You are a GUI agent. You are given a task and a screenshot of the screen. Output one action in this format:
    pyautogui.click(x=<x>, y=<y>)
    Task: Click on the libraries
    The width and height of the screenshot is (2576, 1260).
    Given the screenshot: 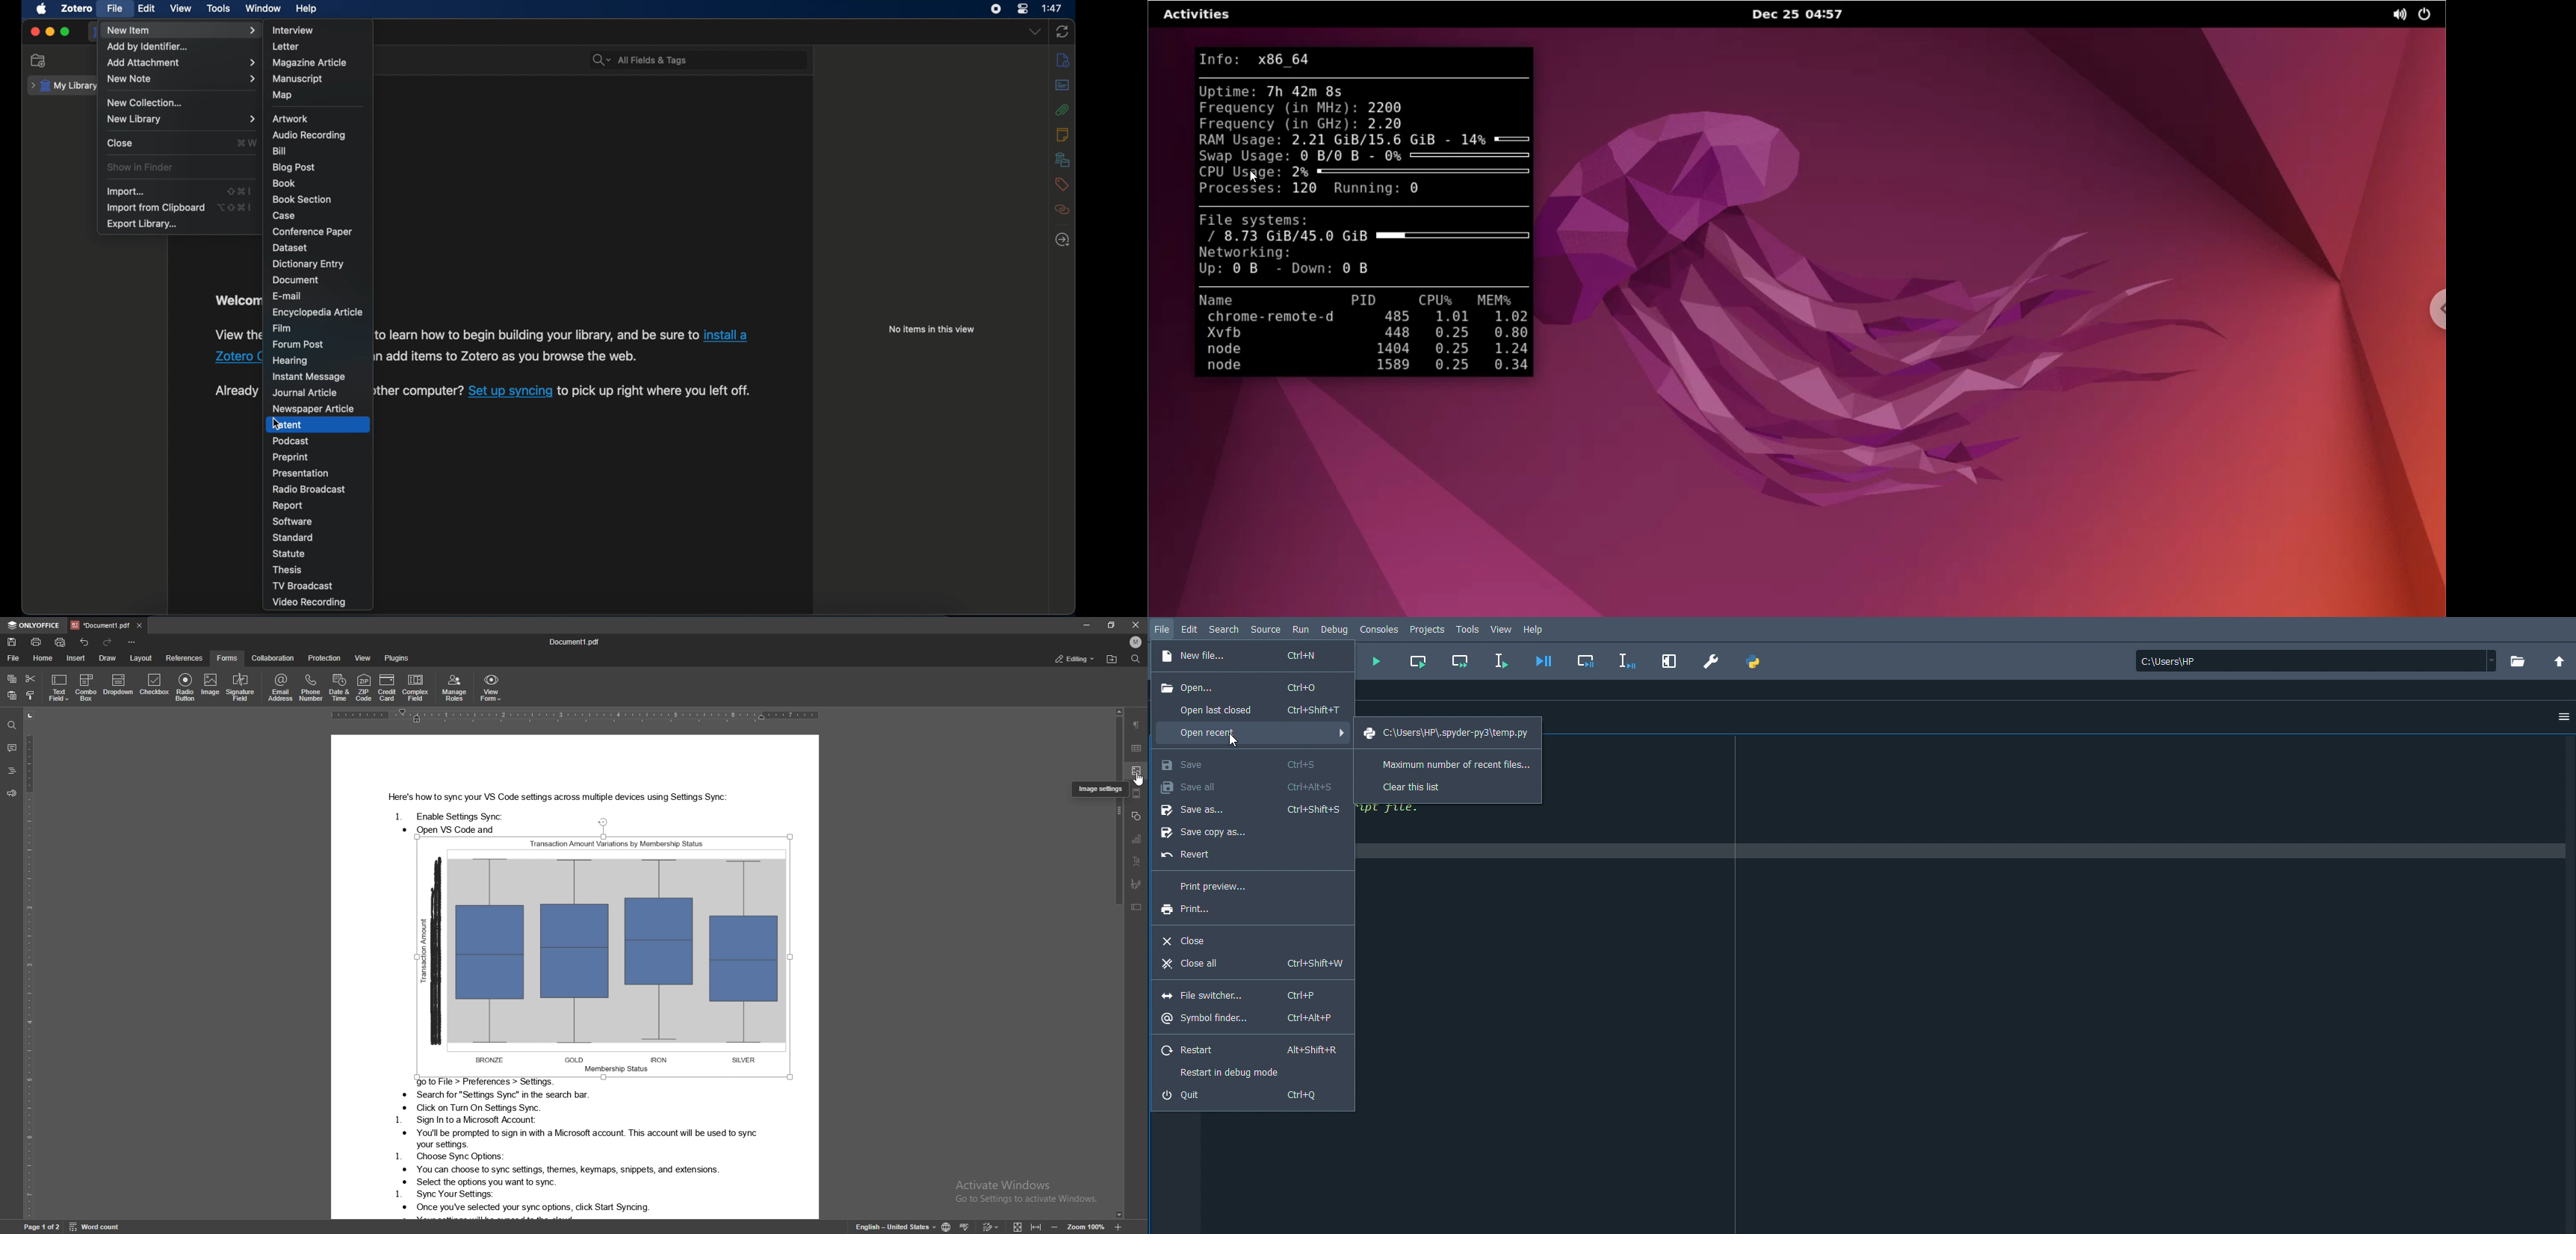 What is the action you would take?
    pyautogui.click(x=1063, y=159)
    